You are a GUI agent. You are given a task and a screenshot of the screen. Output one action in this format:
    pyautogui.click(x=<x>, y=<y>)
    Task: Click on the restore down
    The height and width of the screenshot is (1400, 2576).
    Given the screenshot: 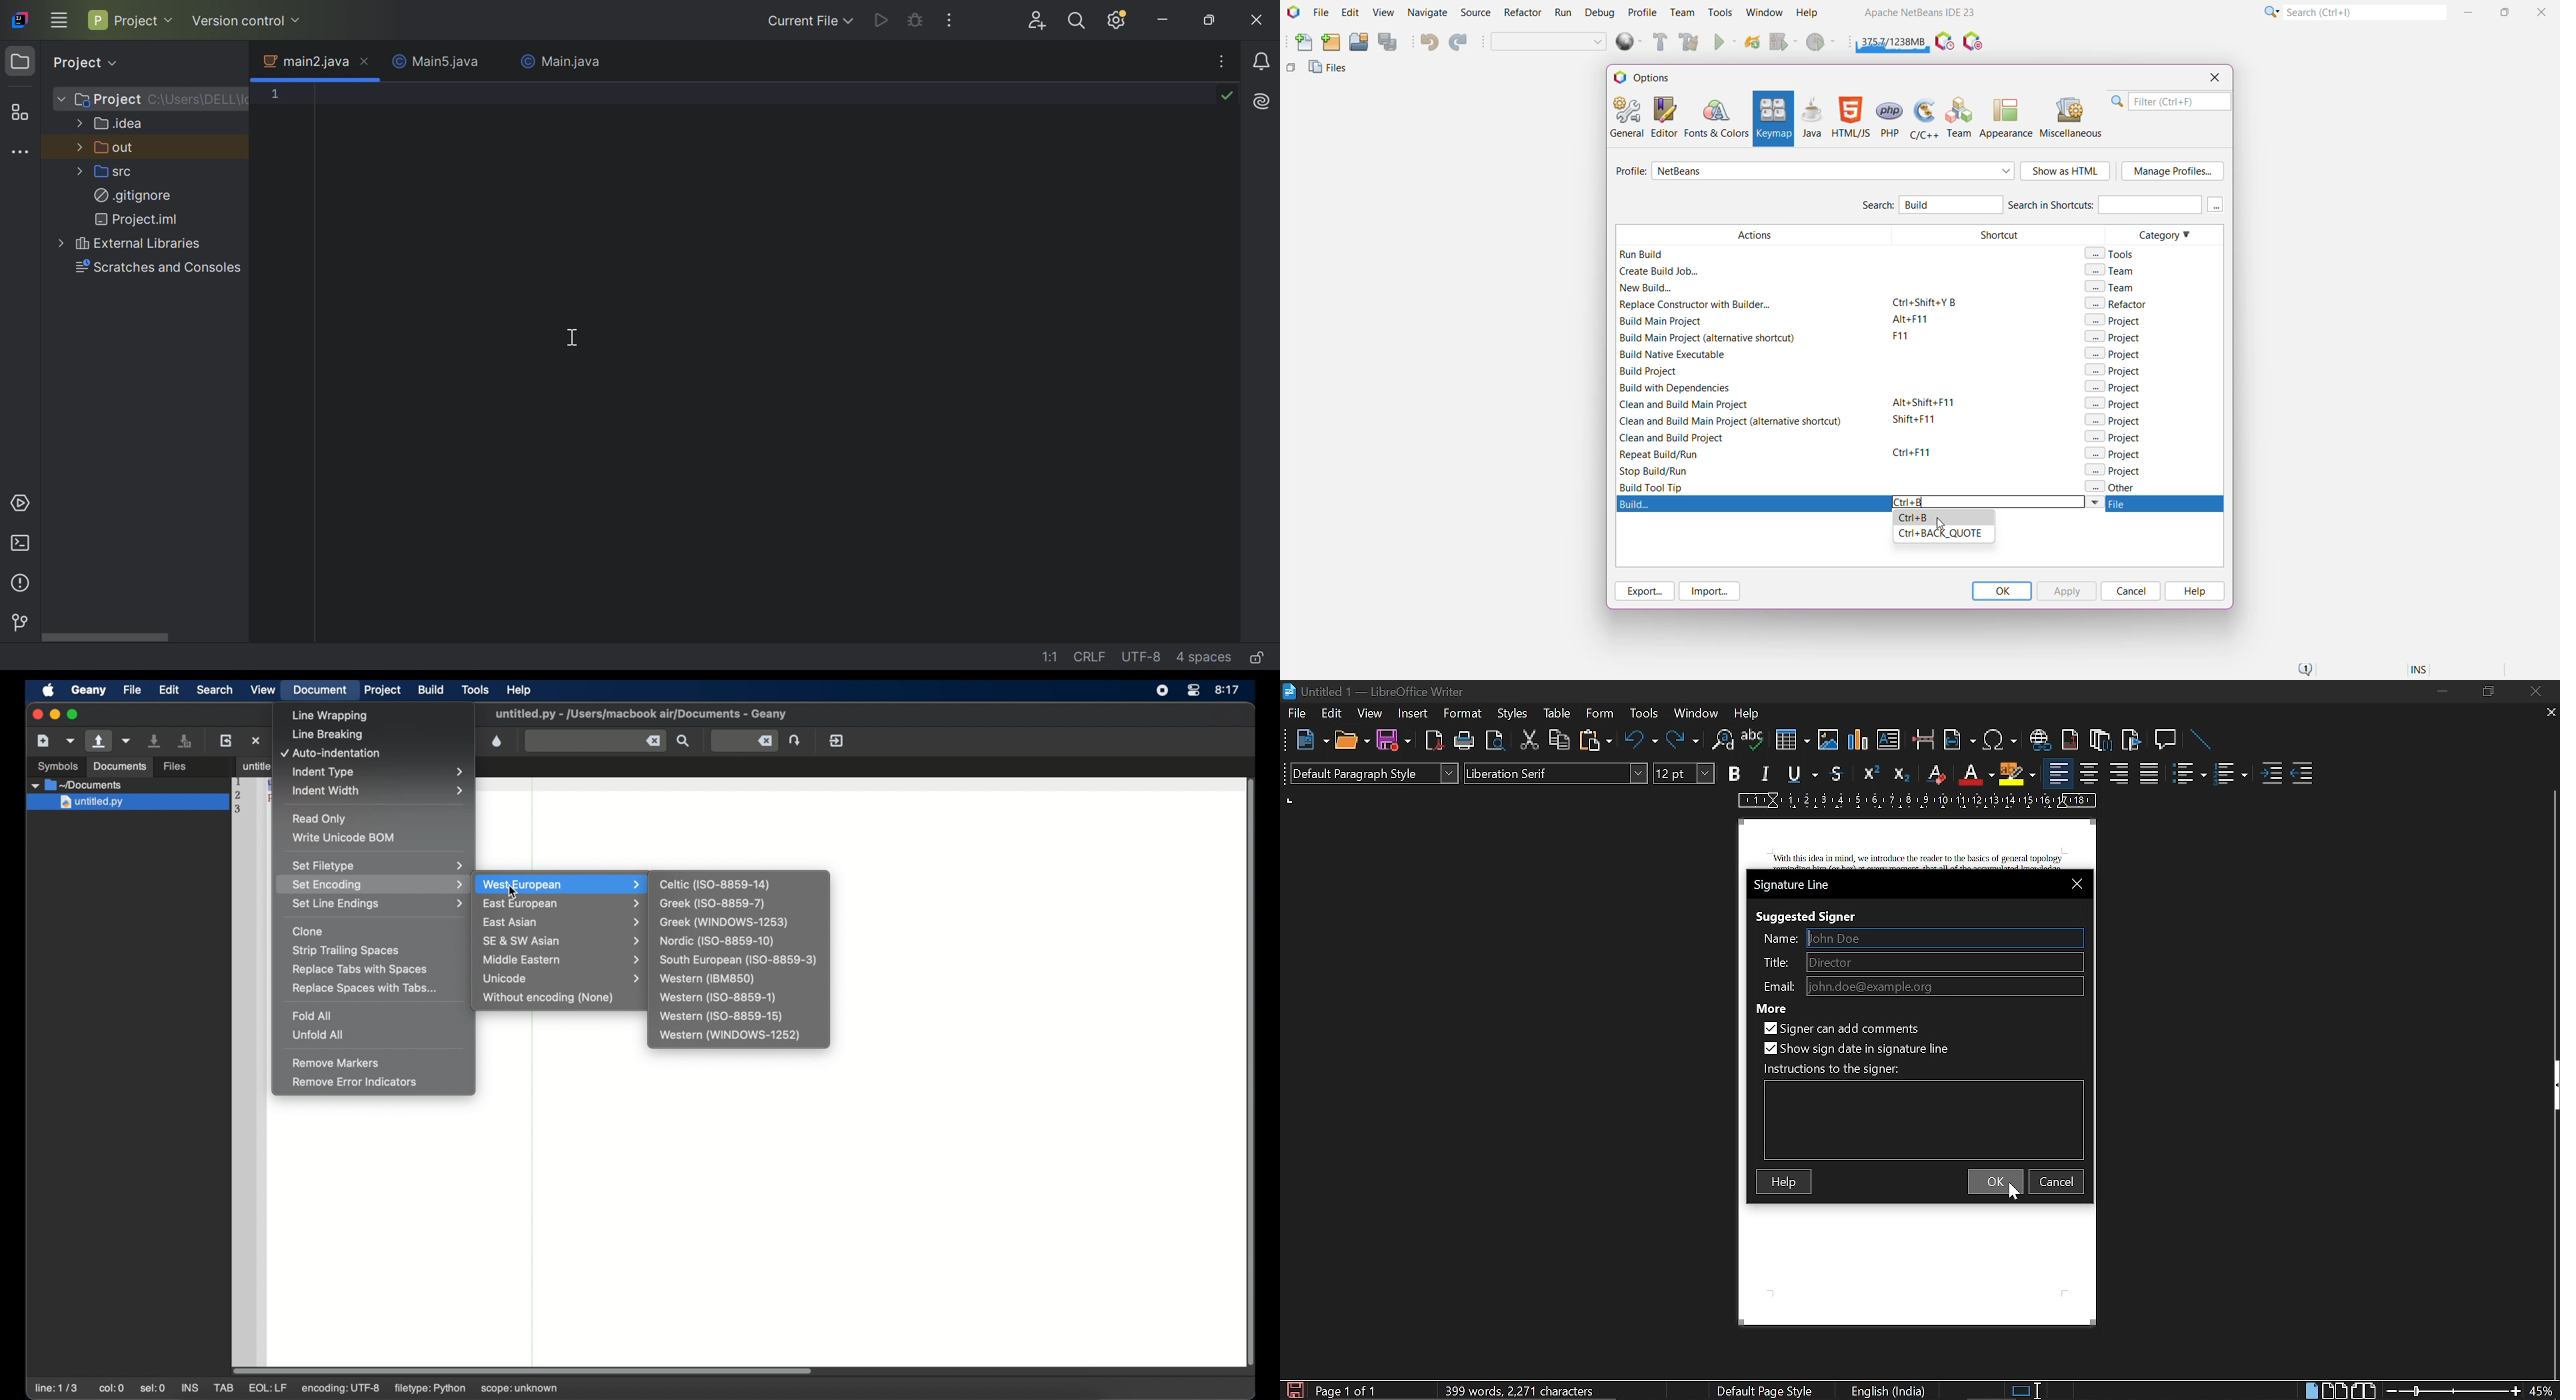 What is the action you would take?
    pyautogui.click(x=2488, y=692)
    